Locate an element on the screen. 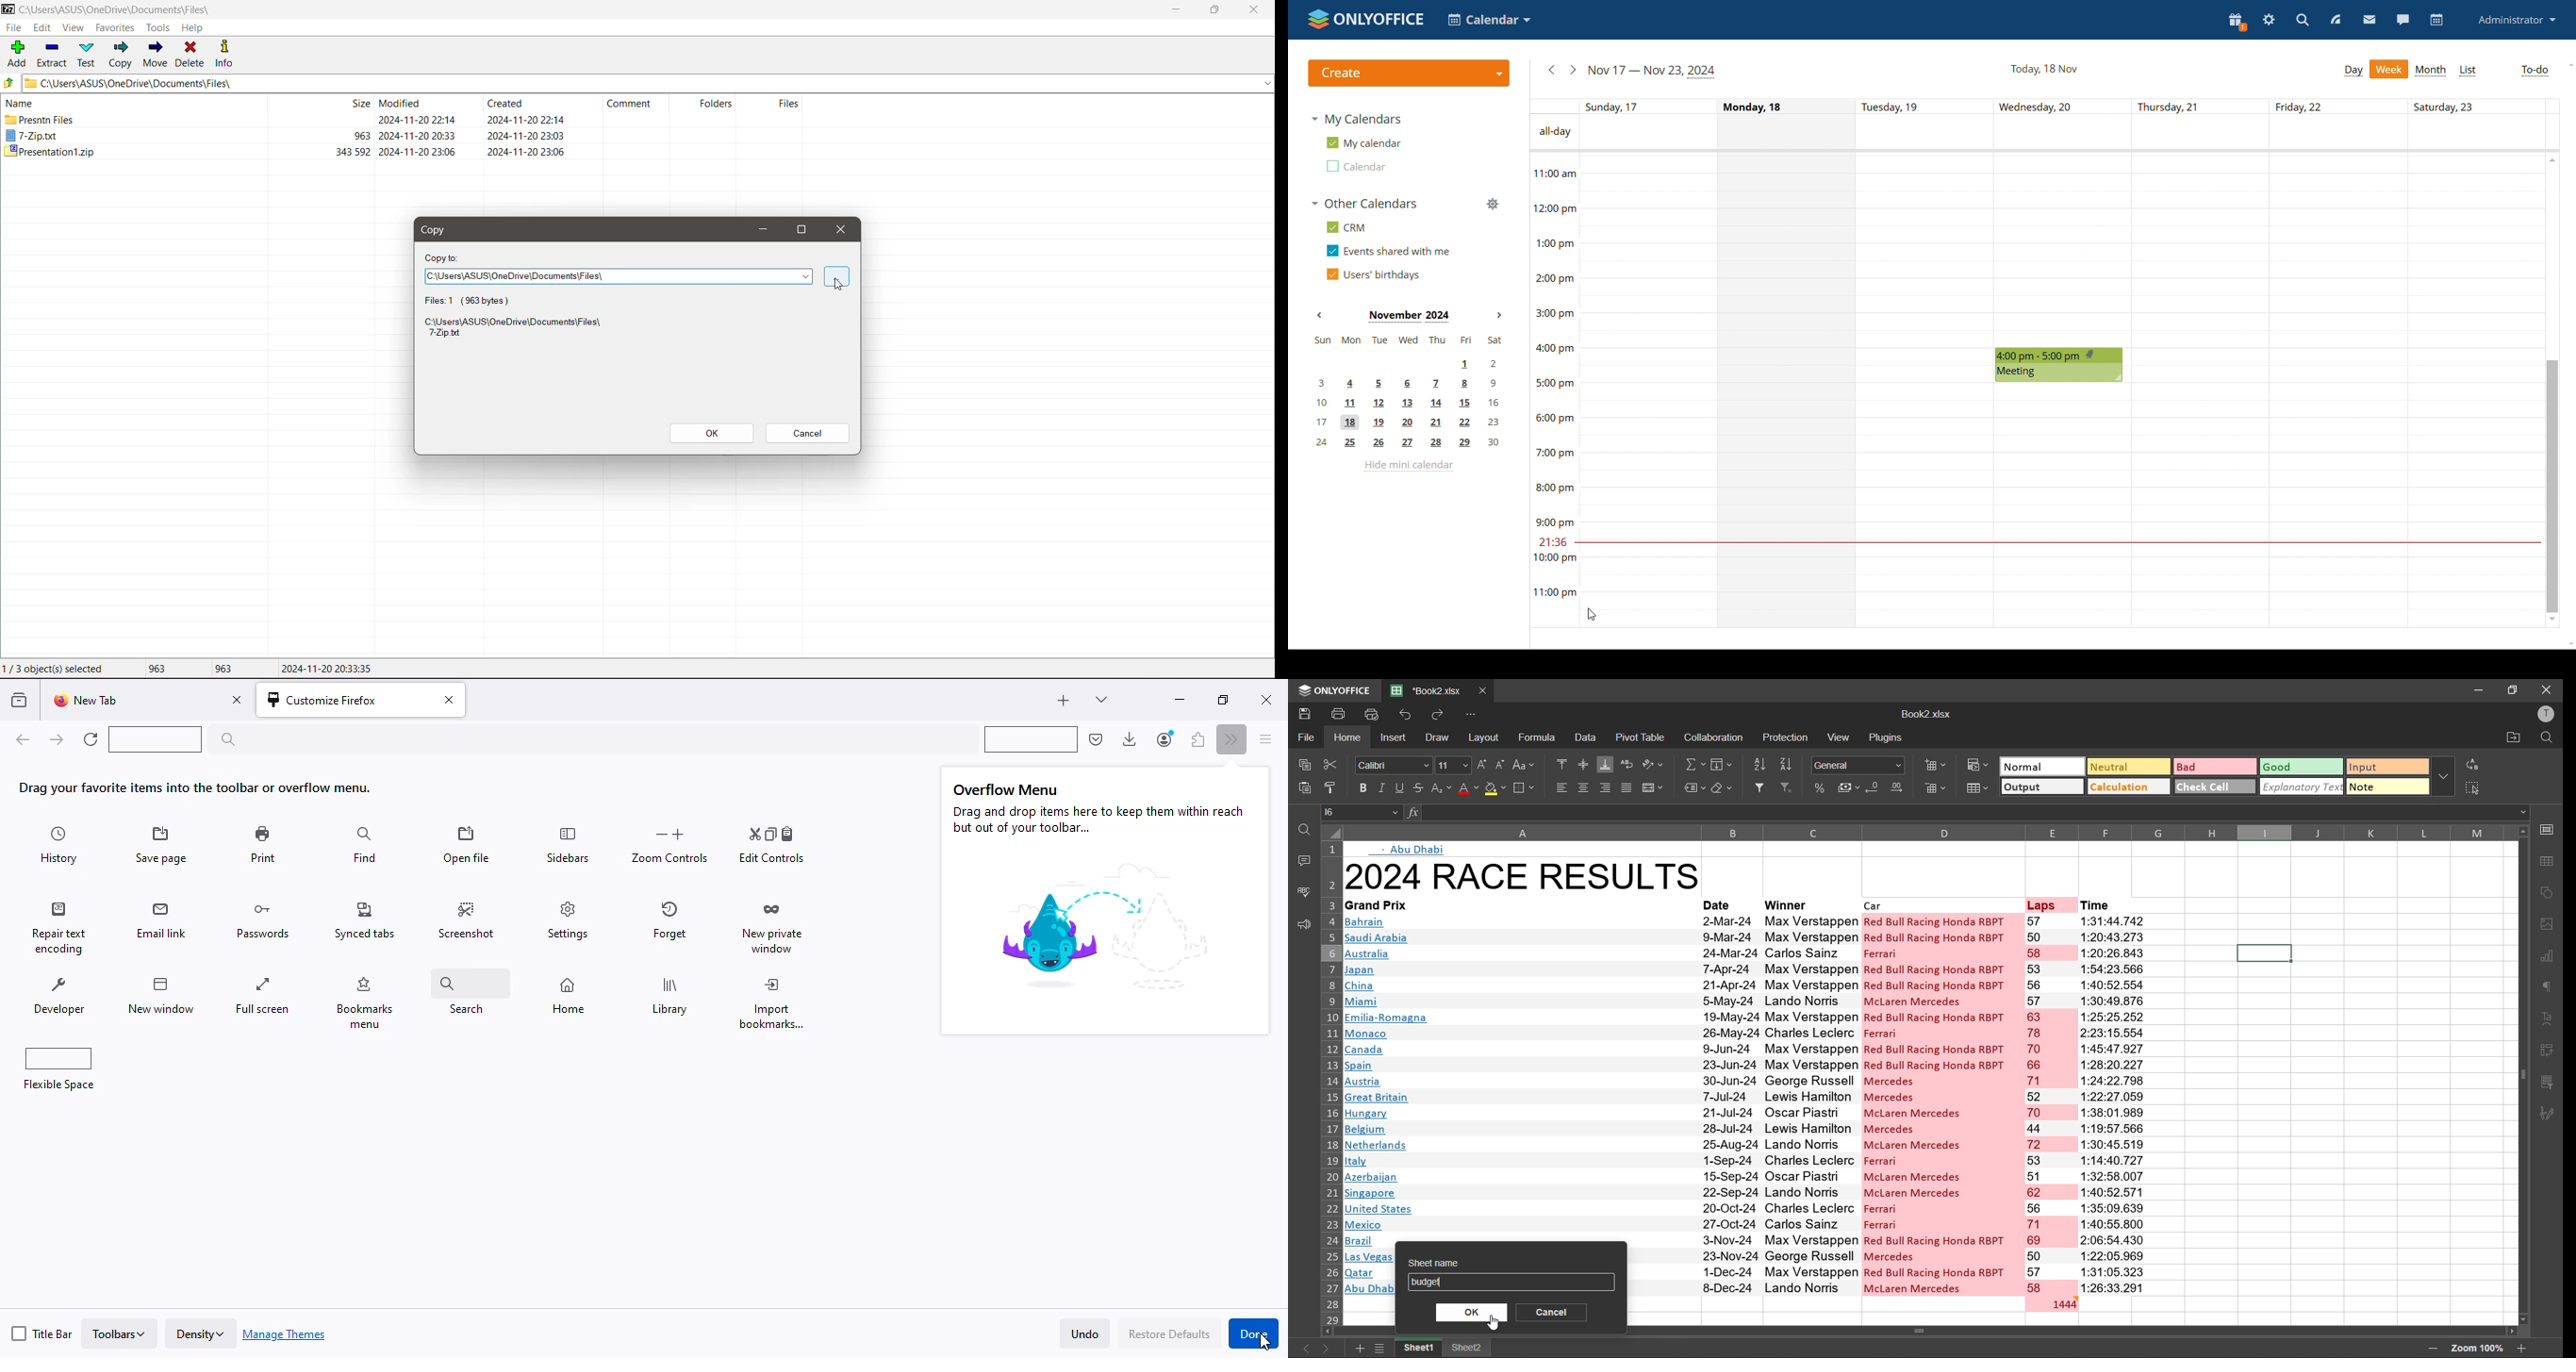  replace is located at coordinates (2472, 763).